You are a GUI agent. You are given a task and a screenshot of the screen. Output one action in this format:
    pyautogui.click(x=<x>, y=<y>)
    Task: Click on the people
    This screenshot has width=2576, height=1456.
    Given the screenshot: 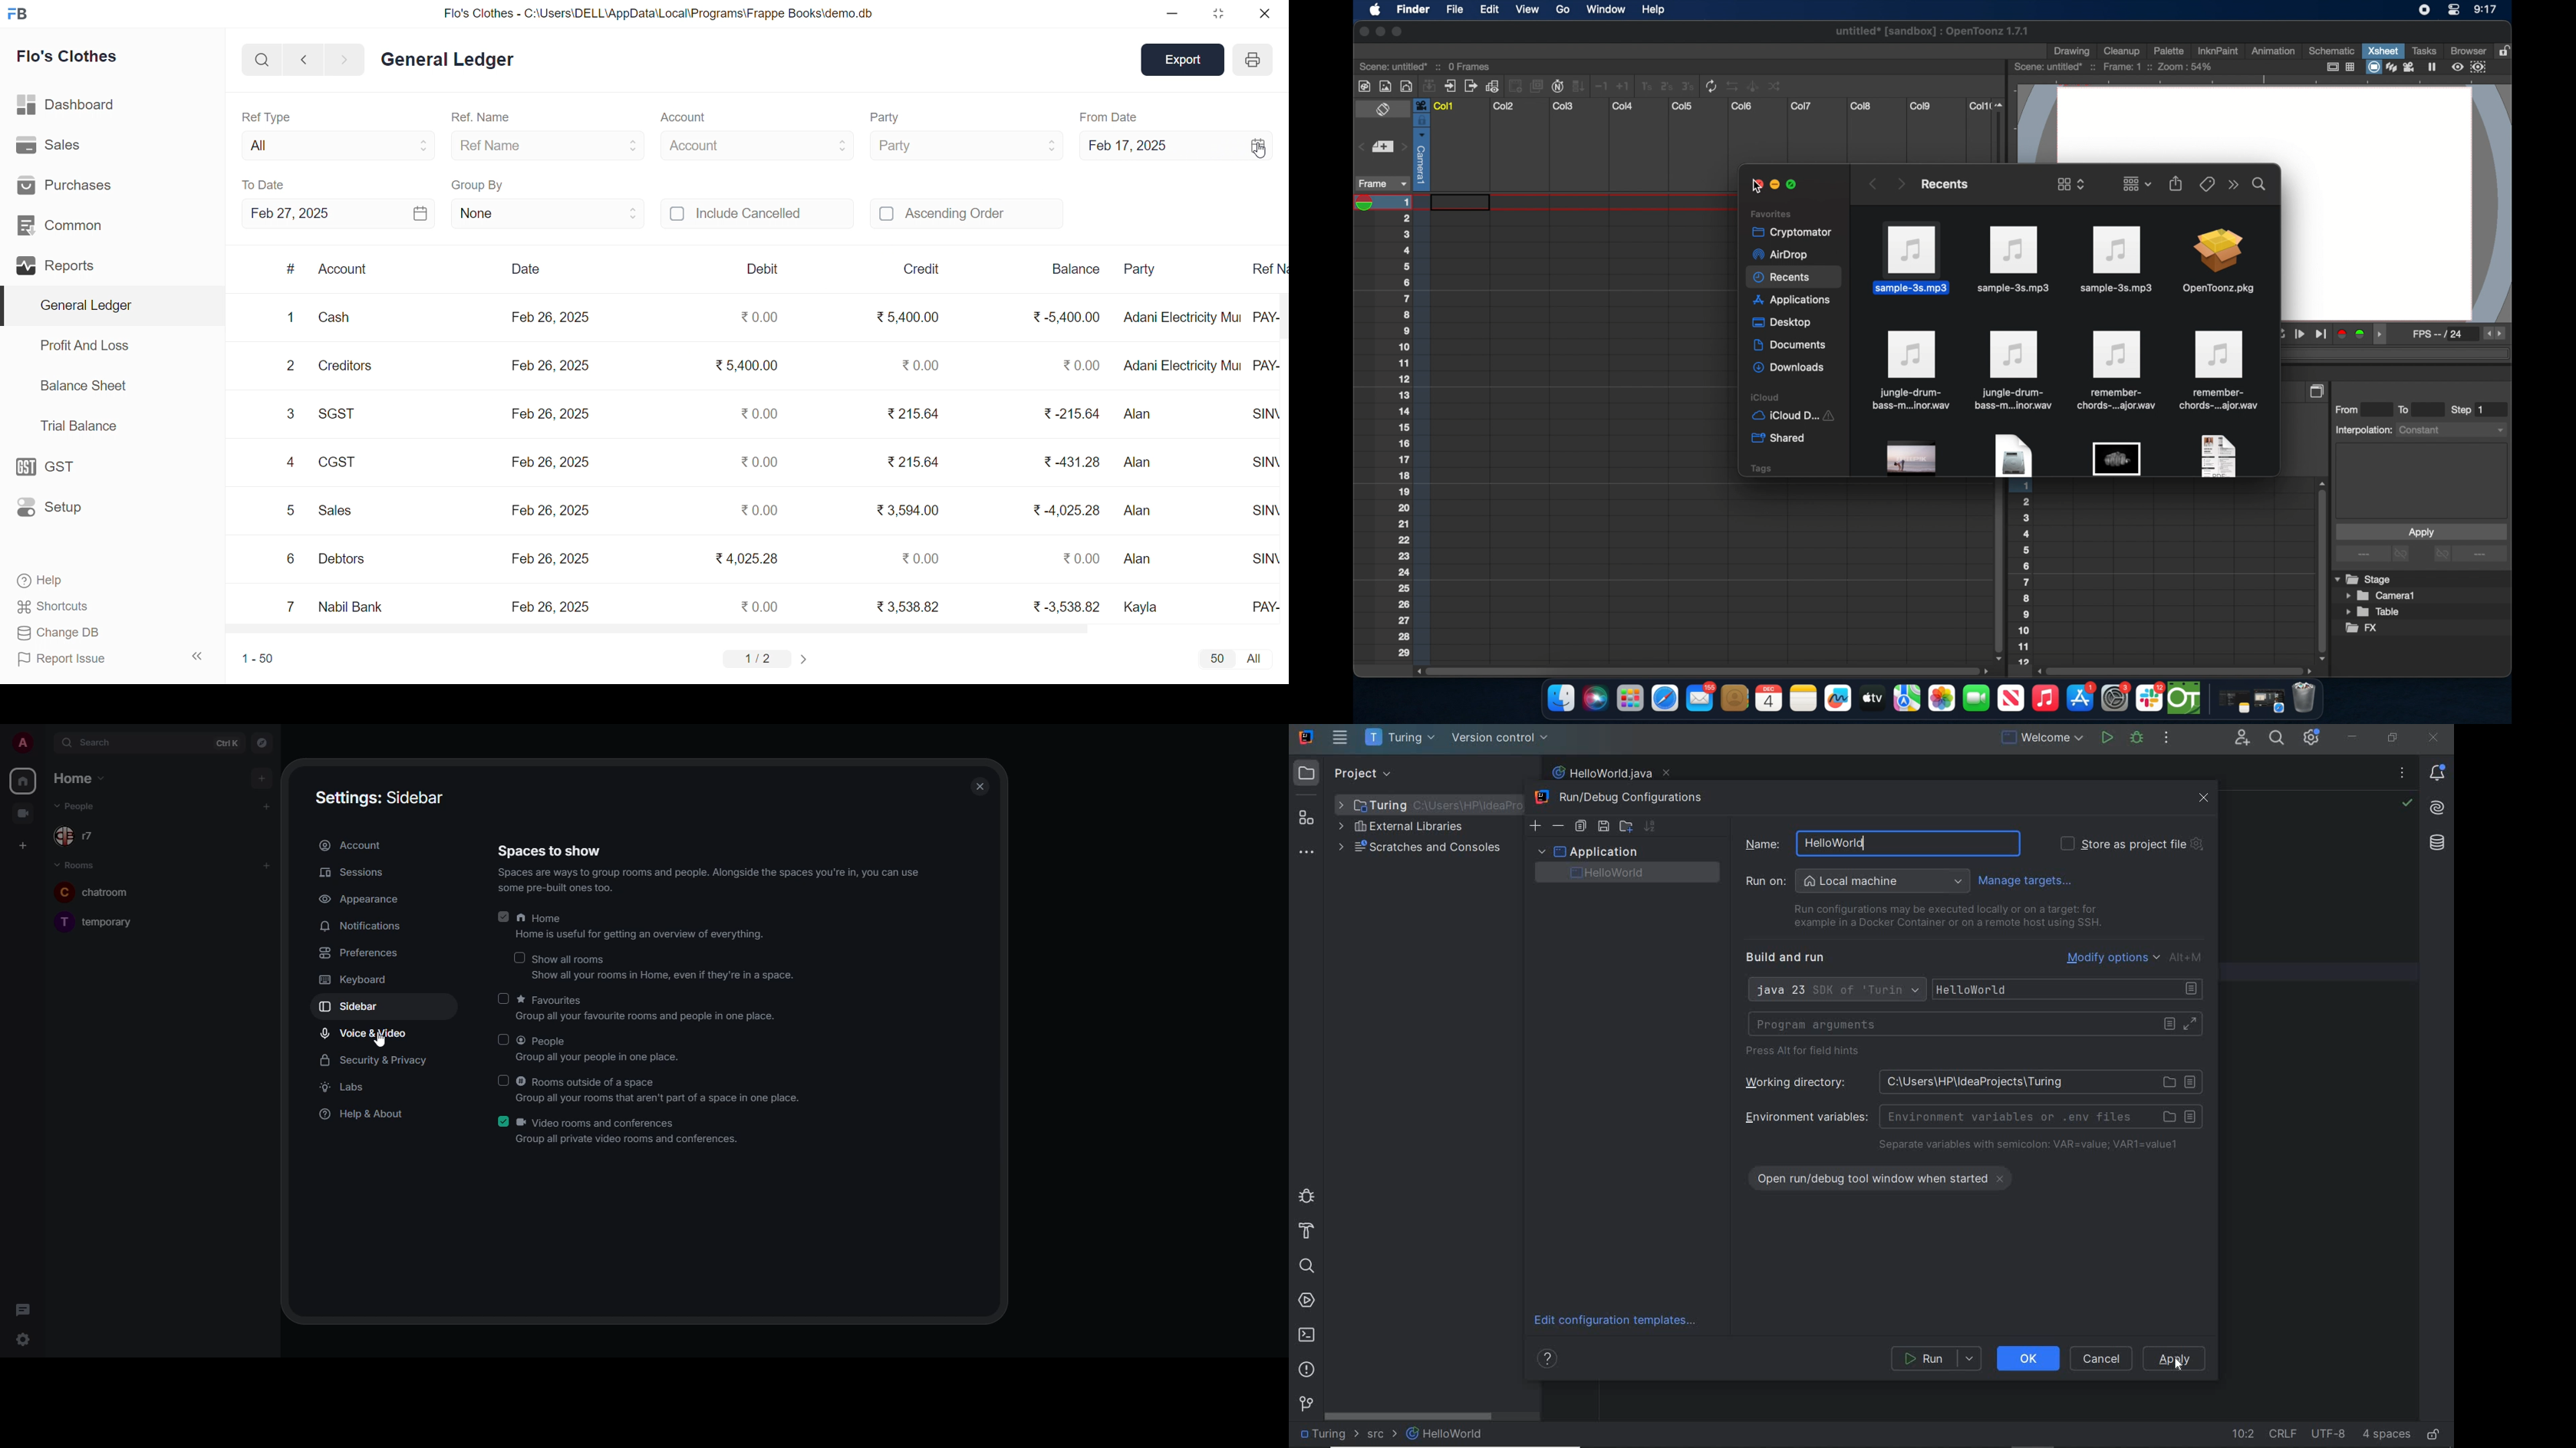 What is the action you would take?
    pyautogui.click(x=601, y=1049)
    